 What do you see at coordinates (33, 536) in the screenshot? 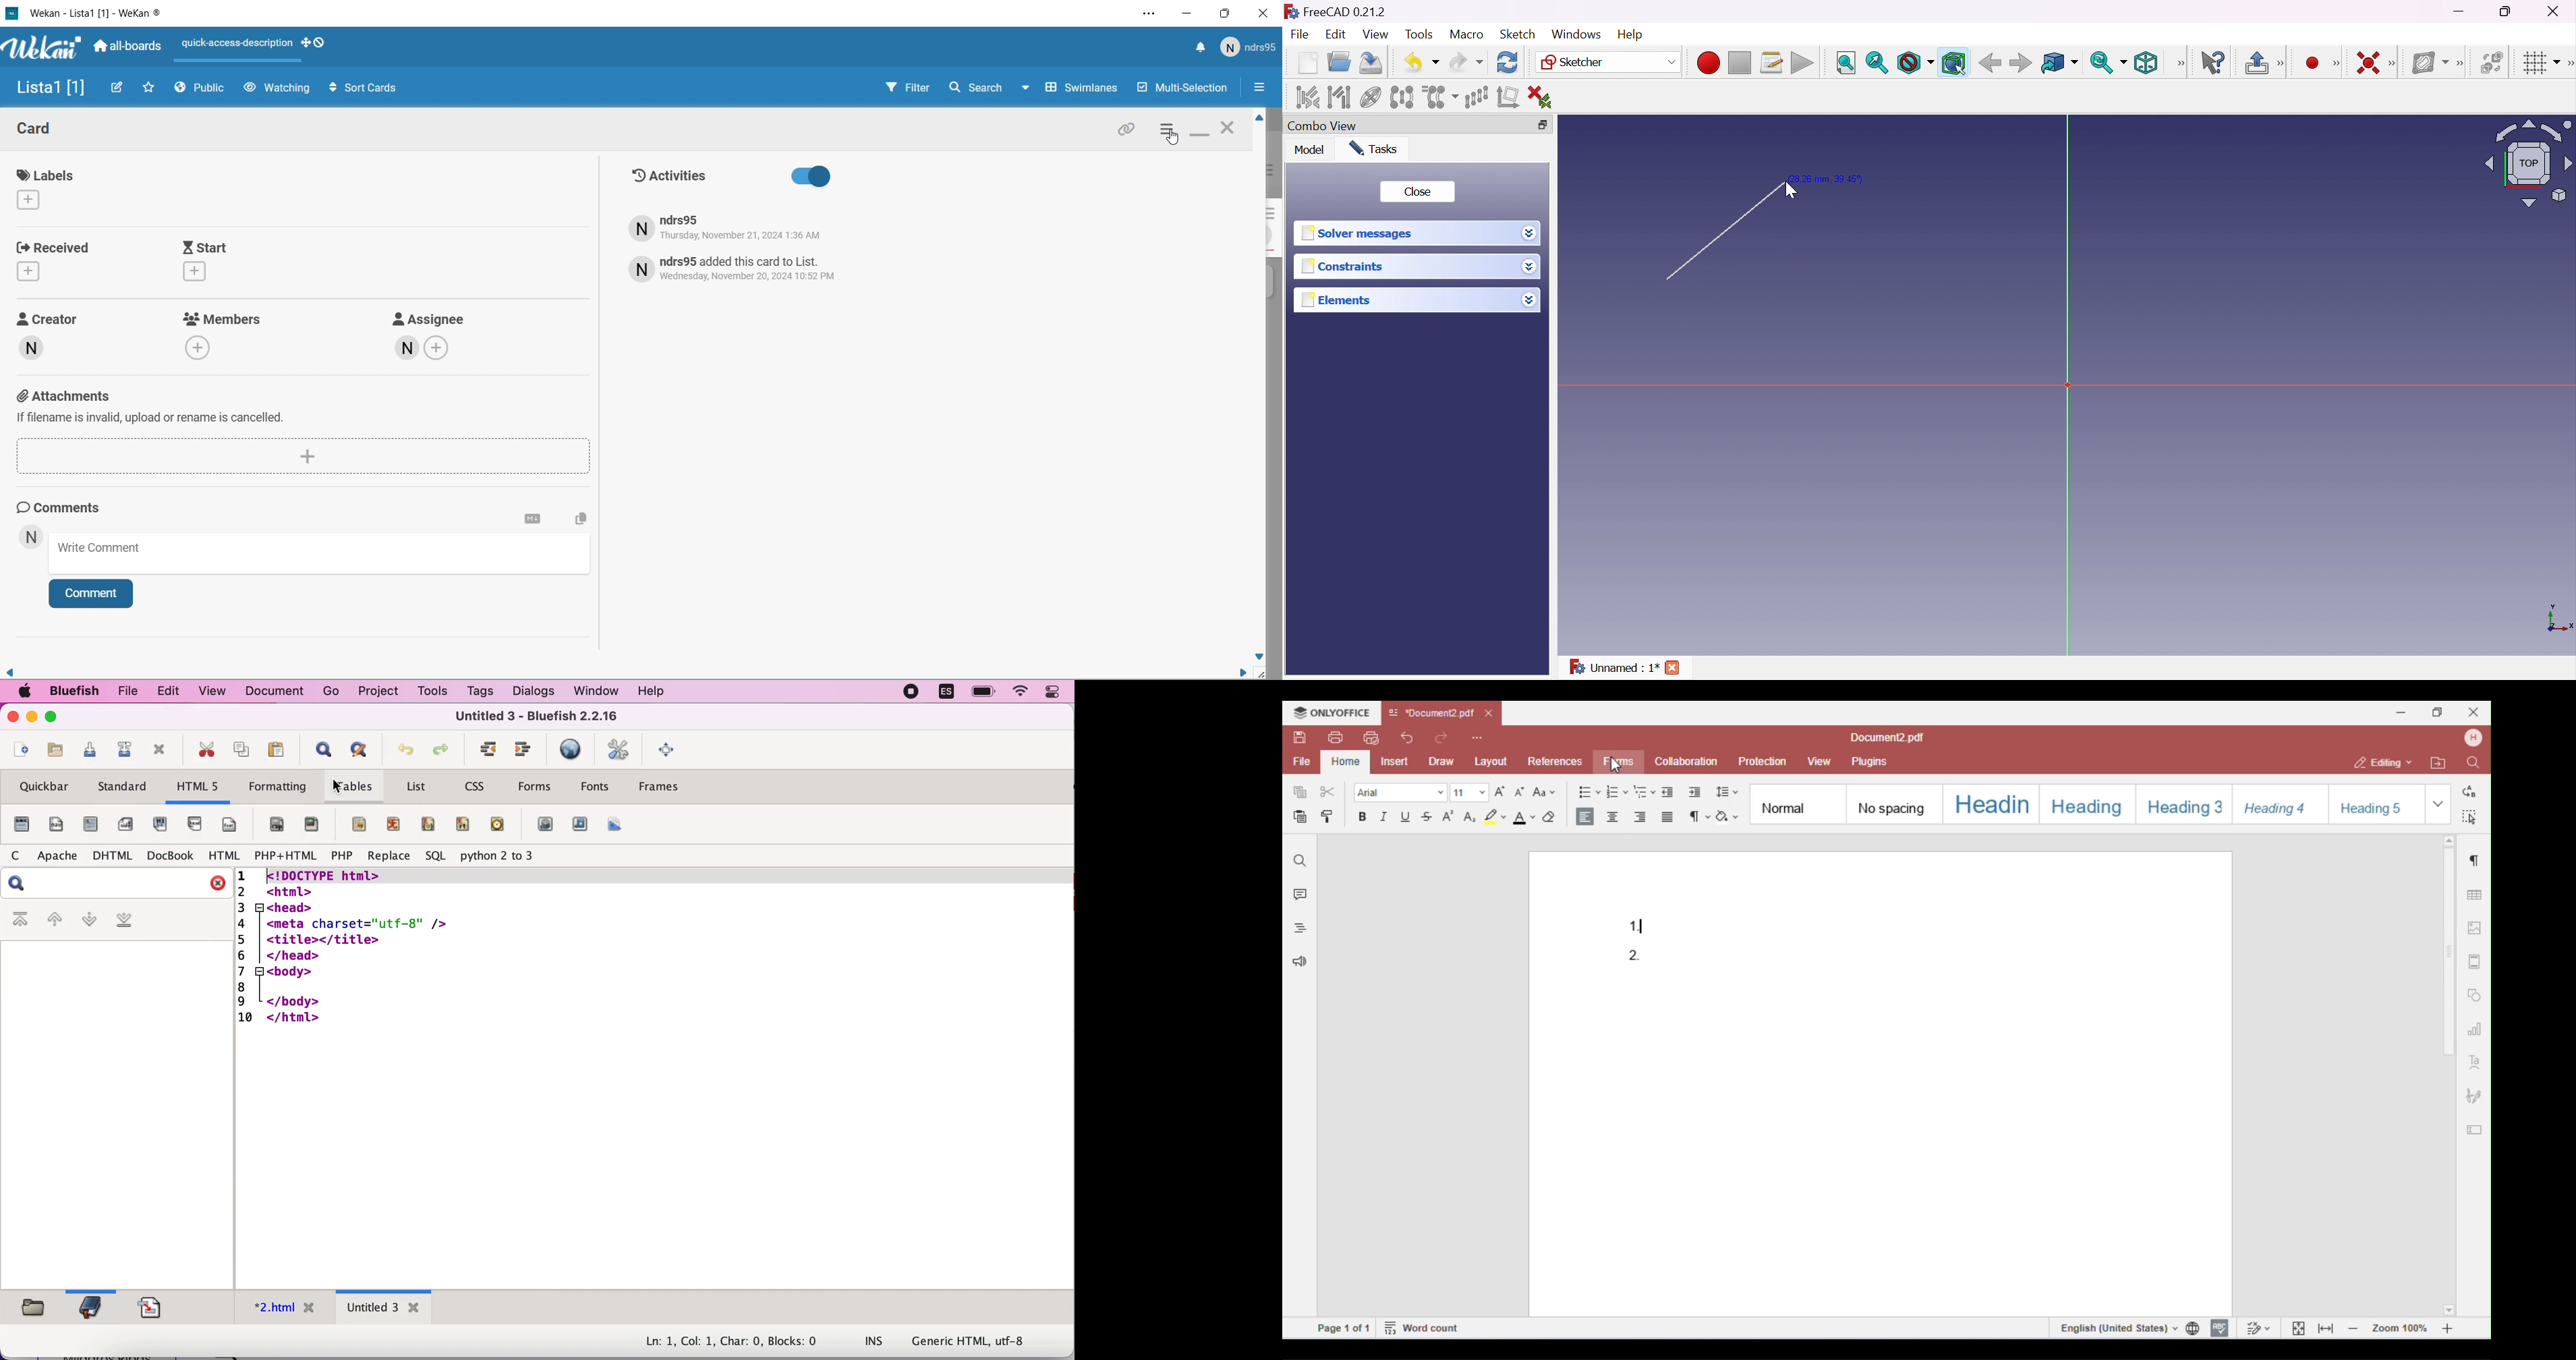
I see `User` at bounding box center [33, 536].